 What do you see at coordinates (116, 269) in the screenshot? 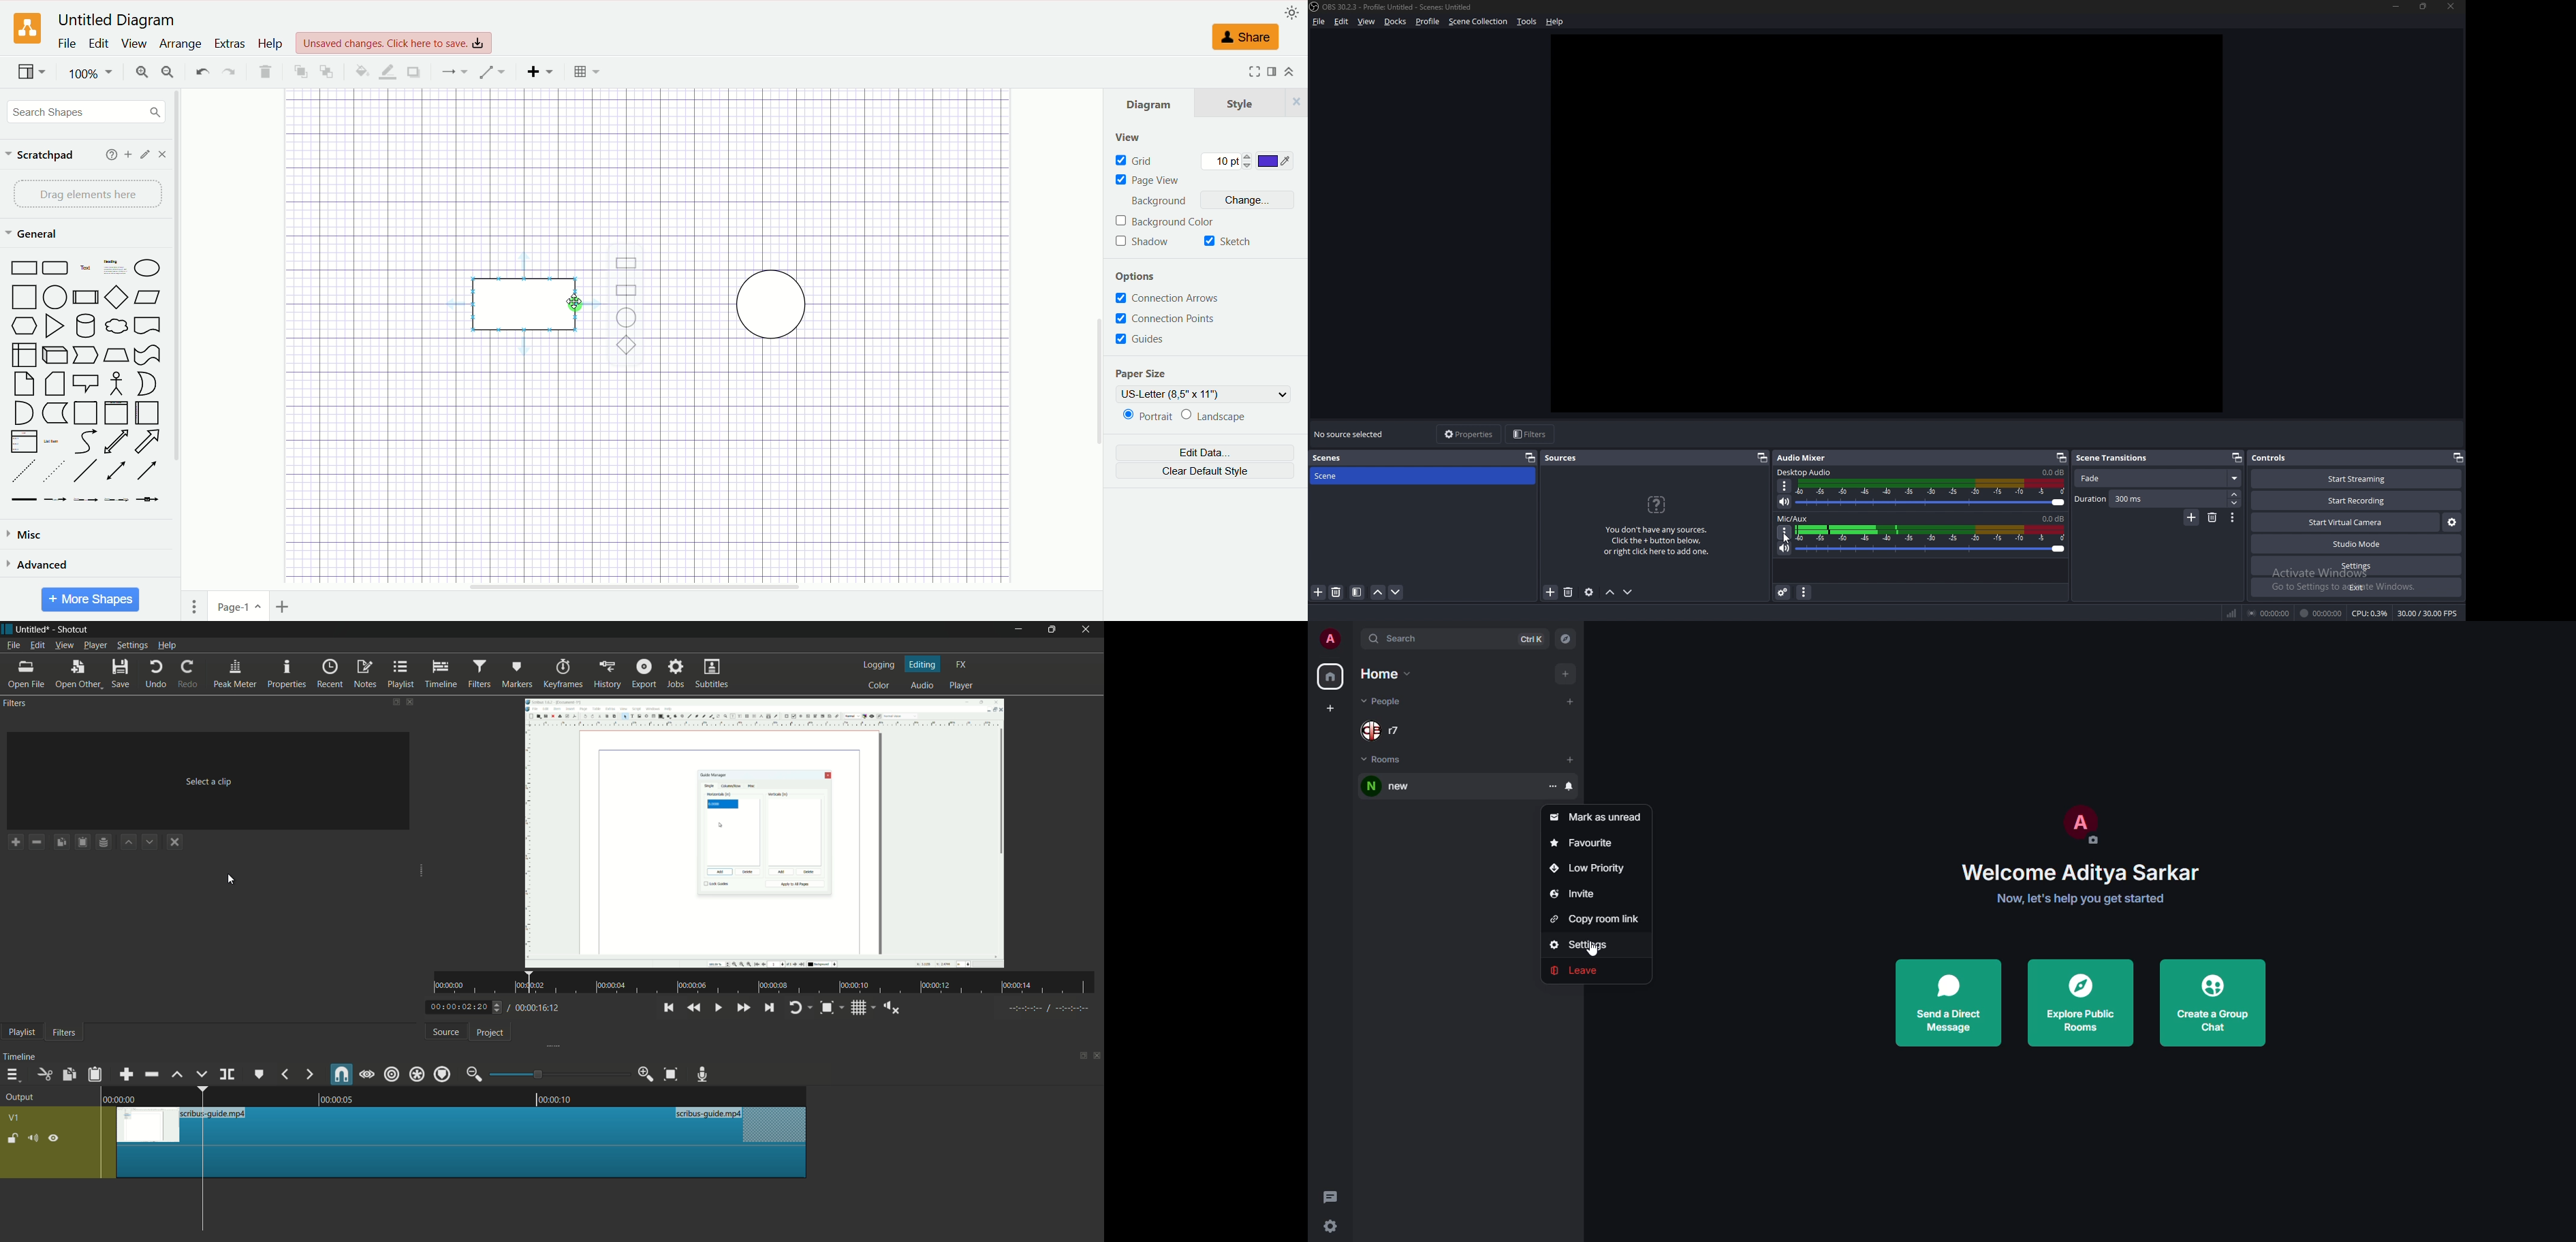
I see `Heading with Text` at bounding box center [116, 269].